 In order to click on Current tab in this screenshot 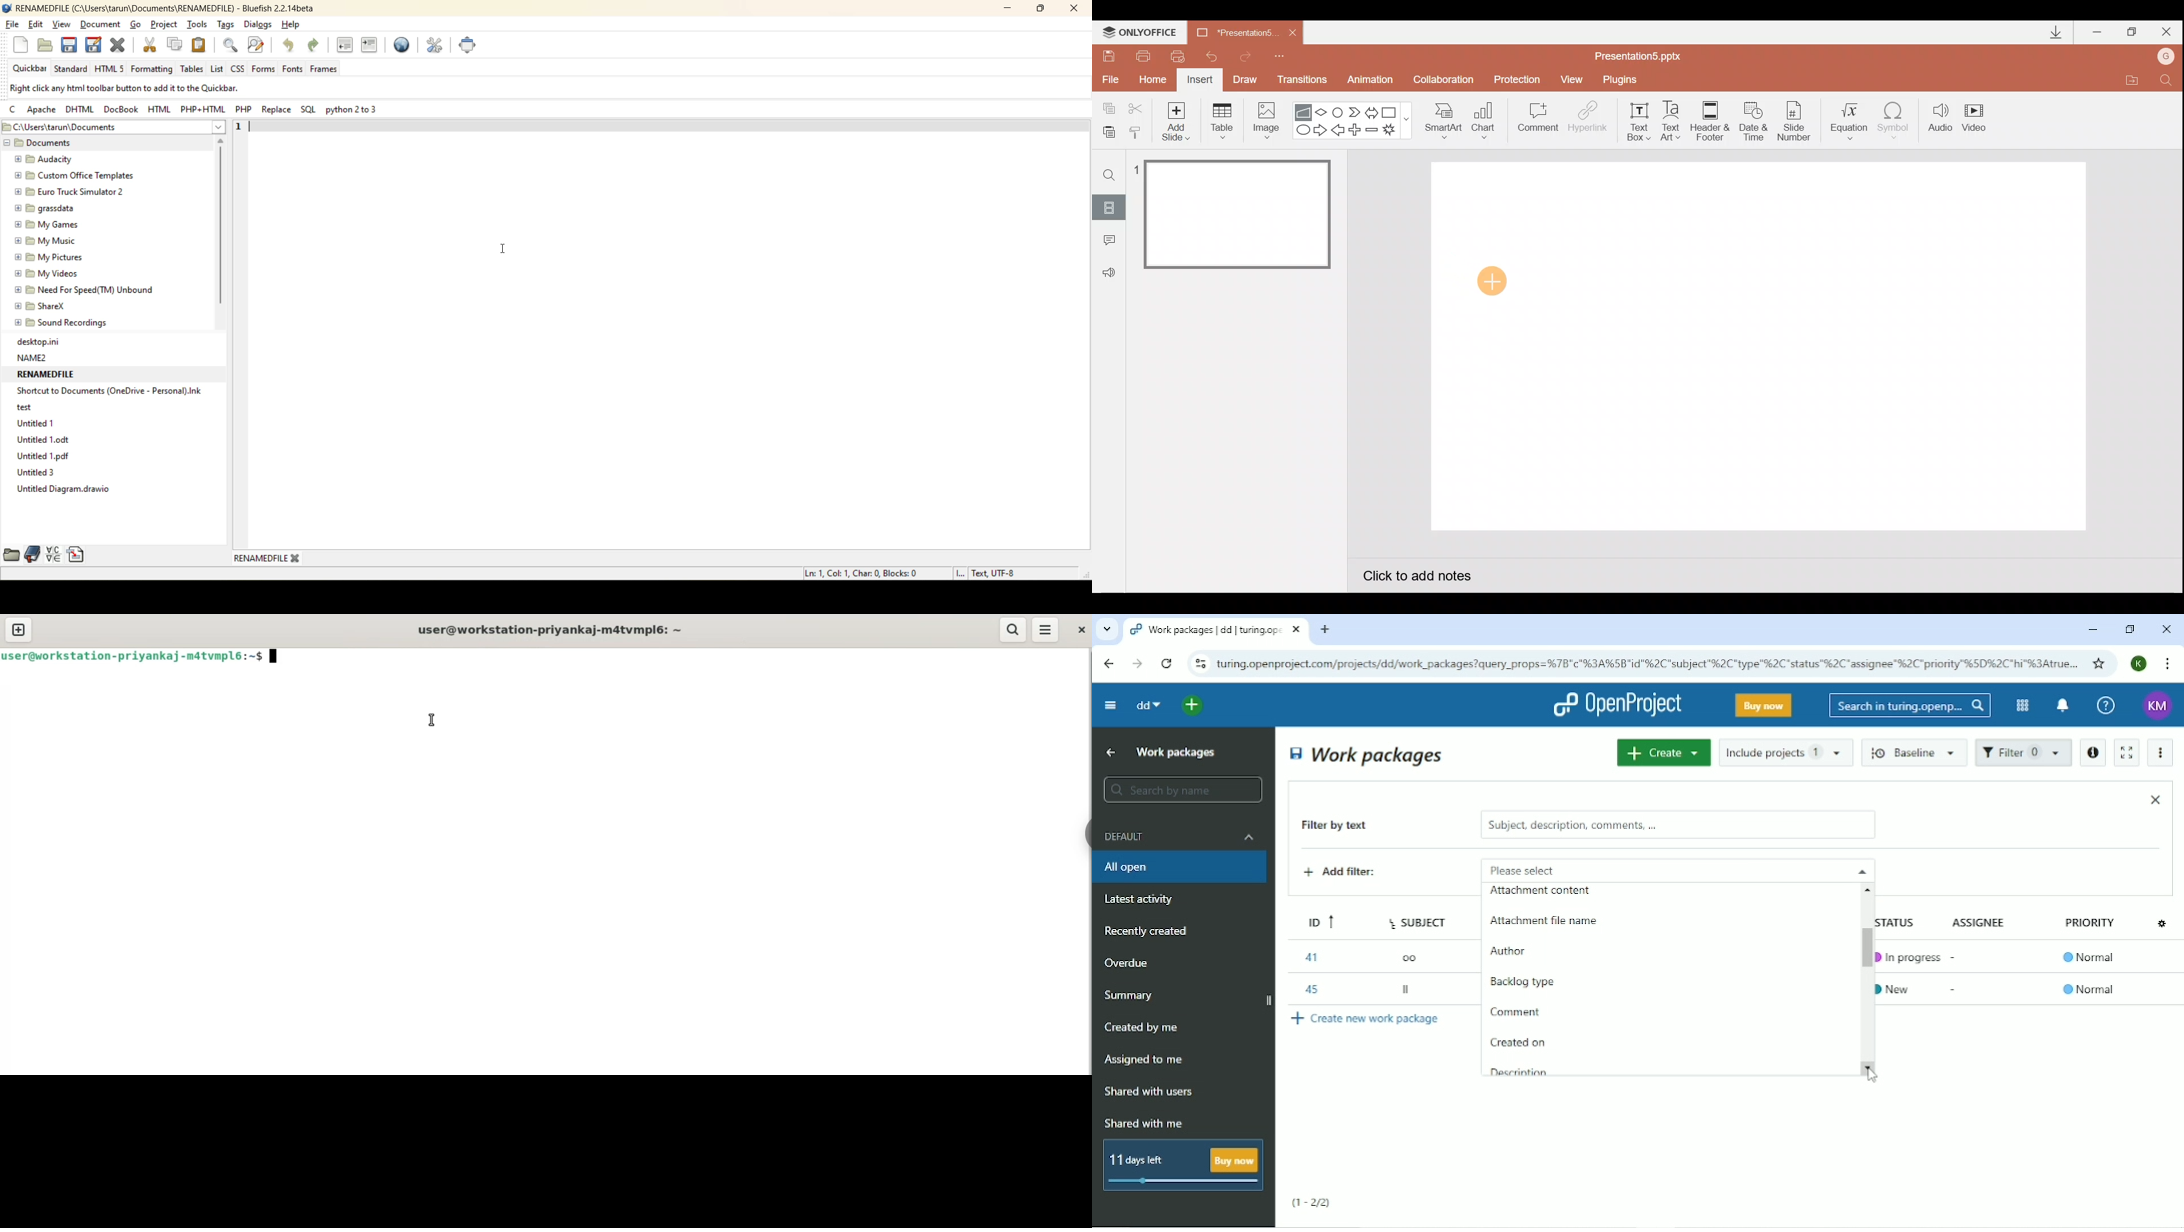, I will do `click(1216, 630)`.